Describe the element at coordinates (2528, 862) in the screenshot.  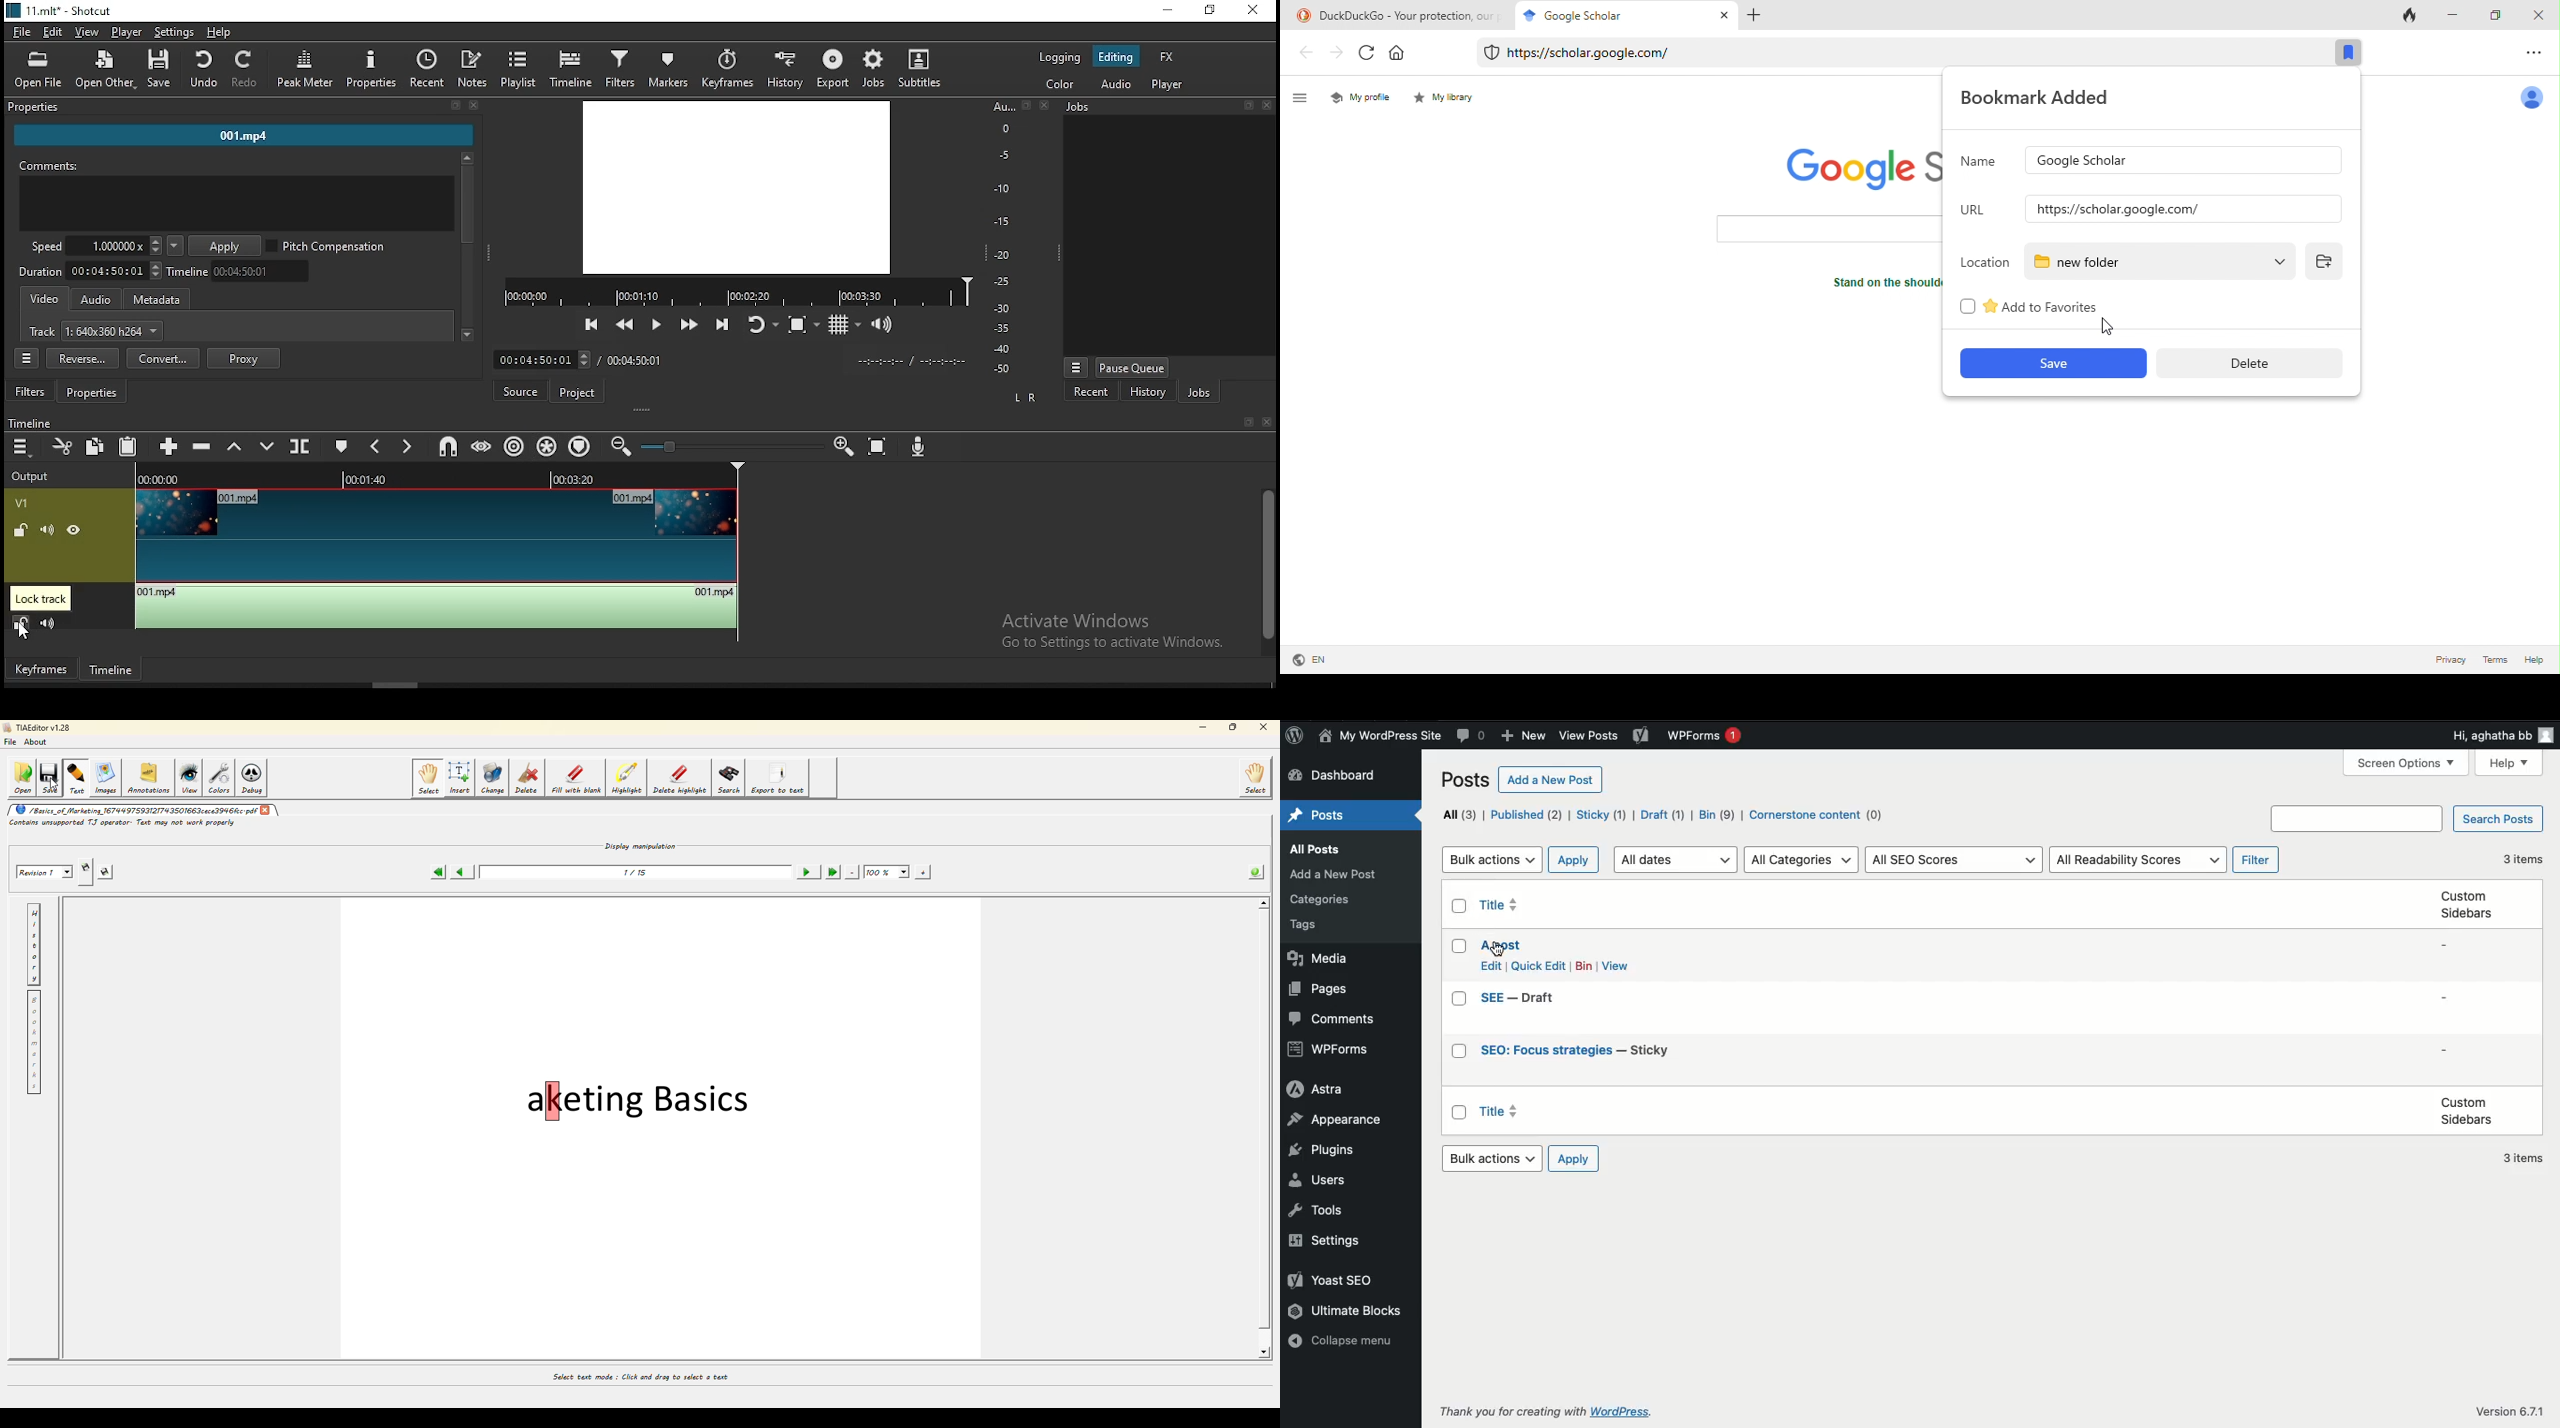
I see `3 items` at that location.